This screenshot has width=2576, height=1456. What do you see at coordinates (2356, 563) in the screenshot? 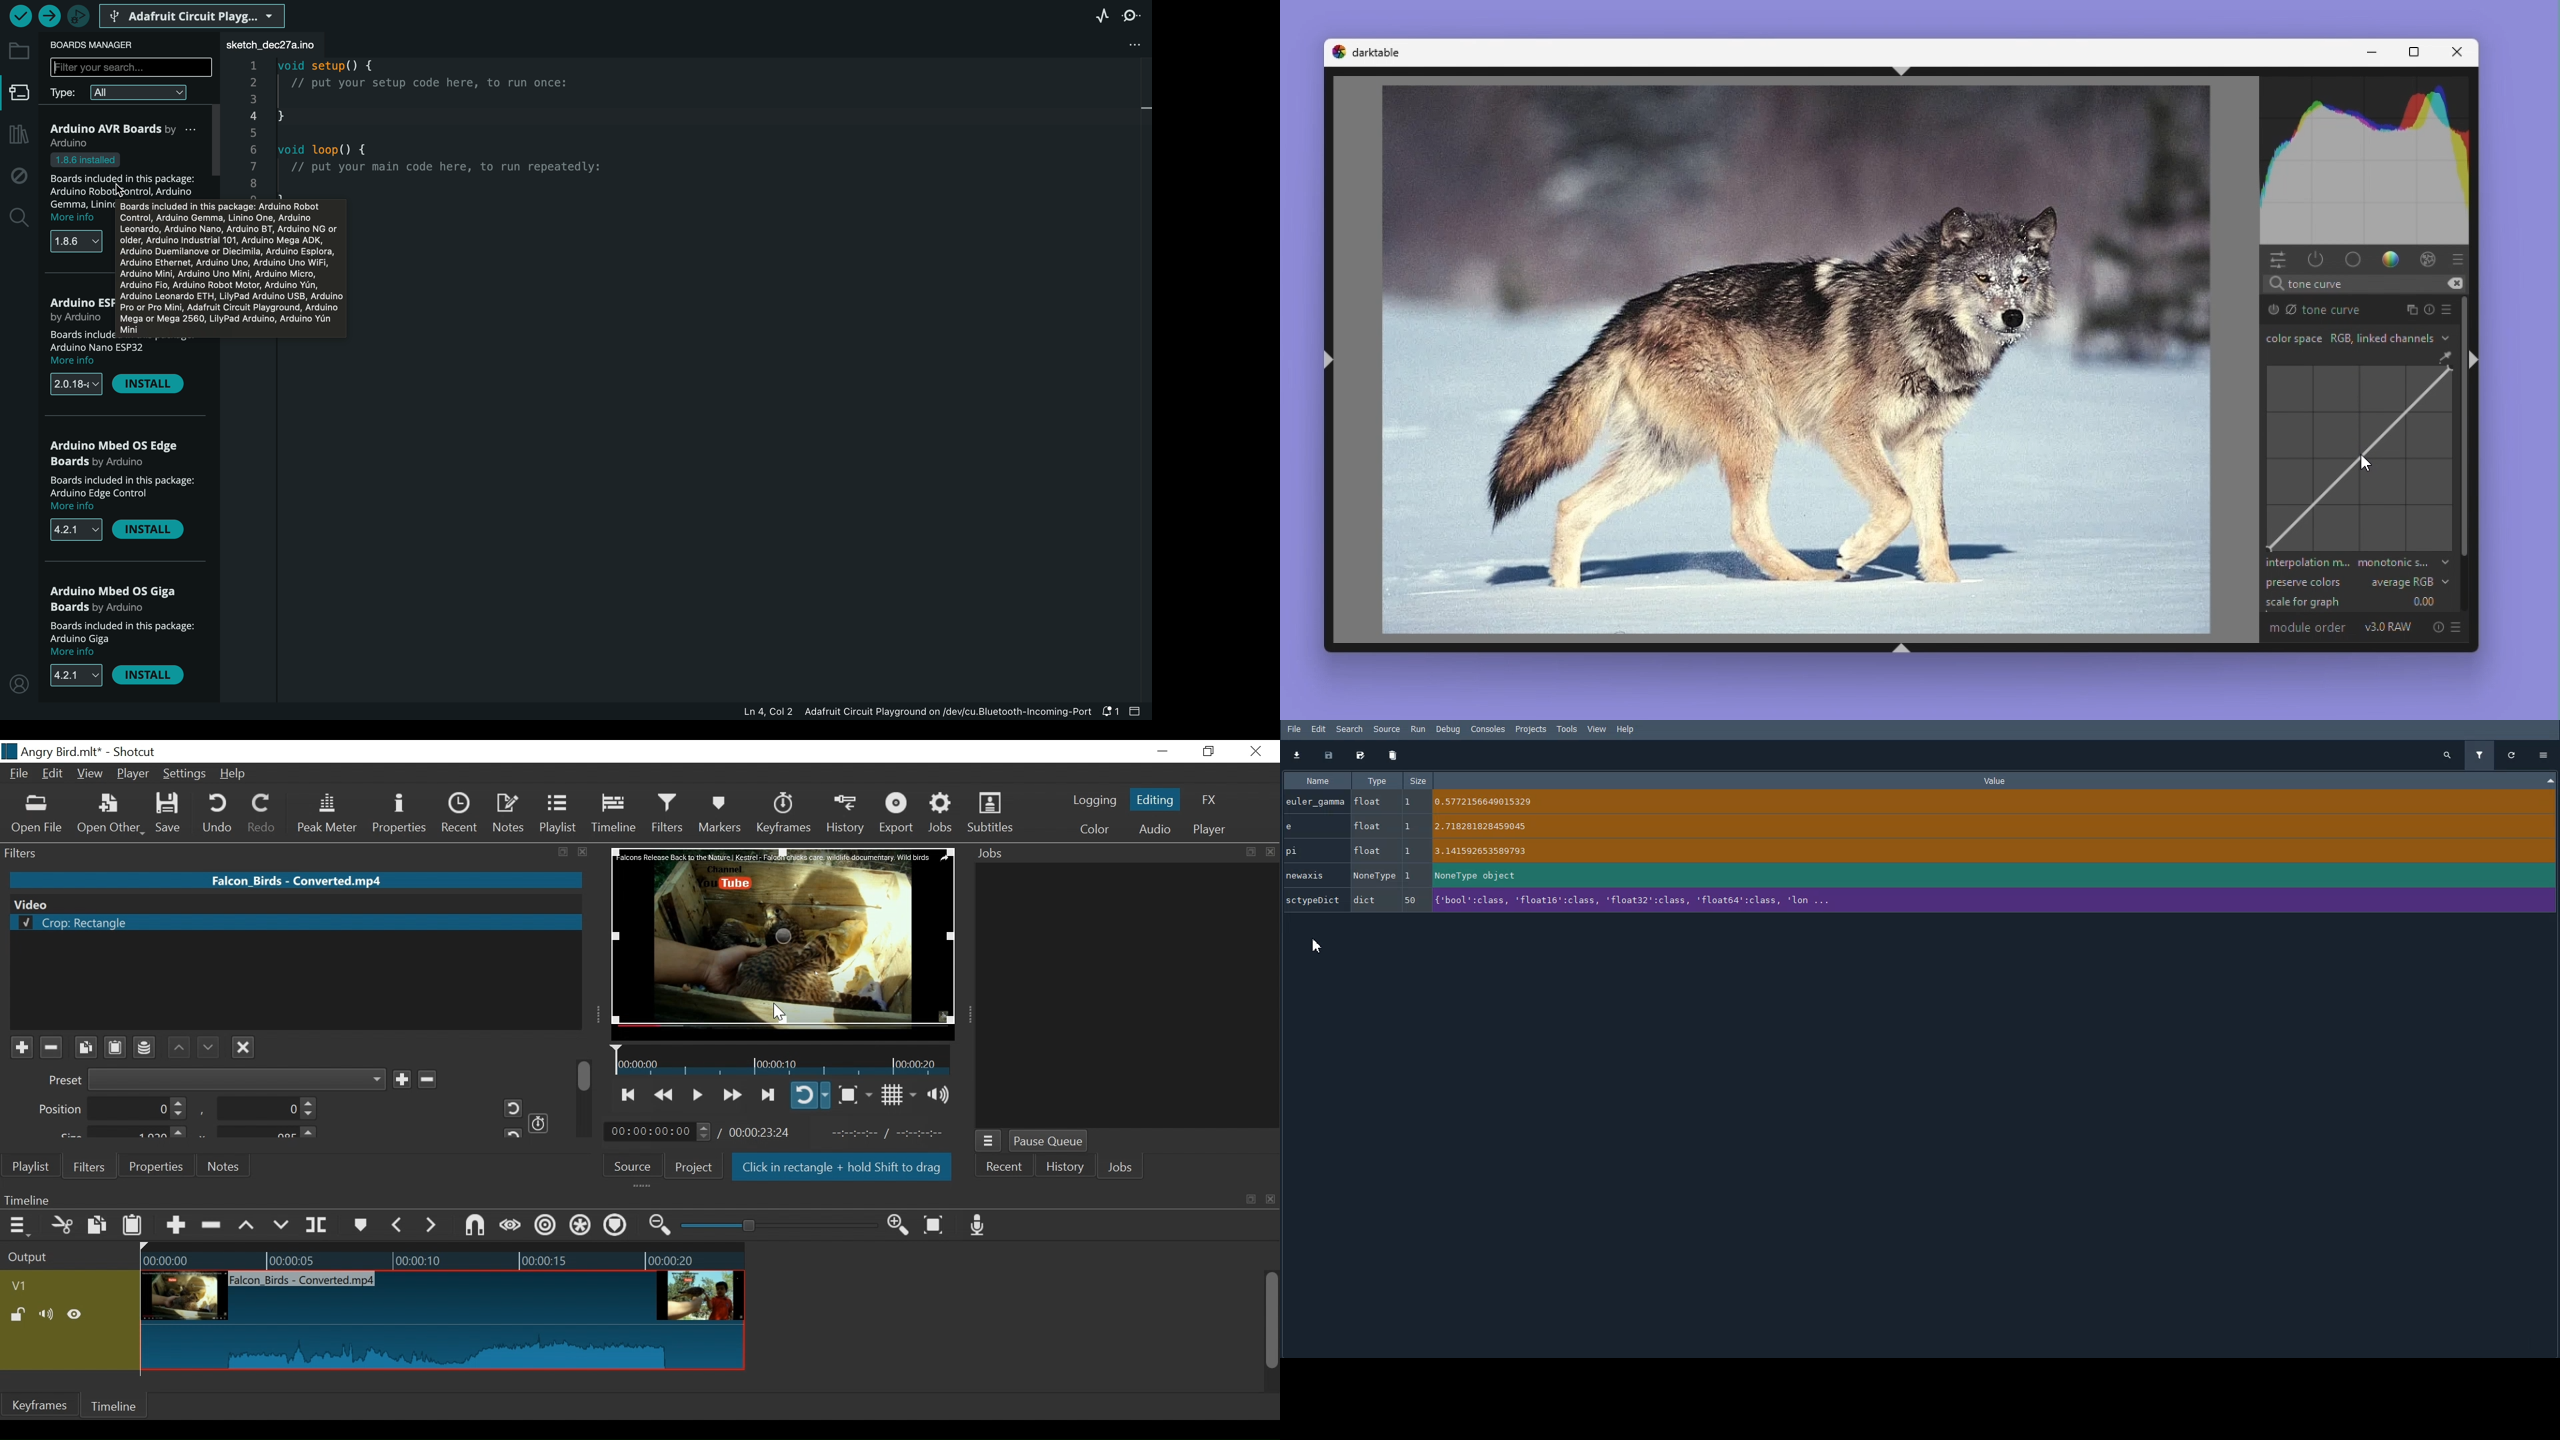
I see `Interpolation method` at bounding box center [2356, 563].